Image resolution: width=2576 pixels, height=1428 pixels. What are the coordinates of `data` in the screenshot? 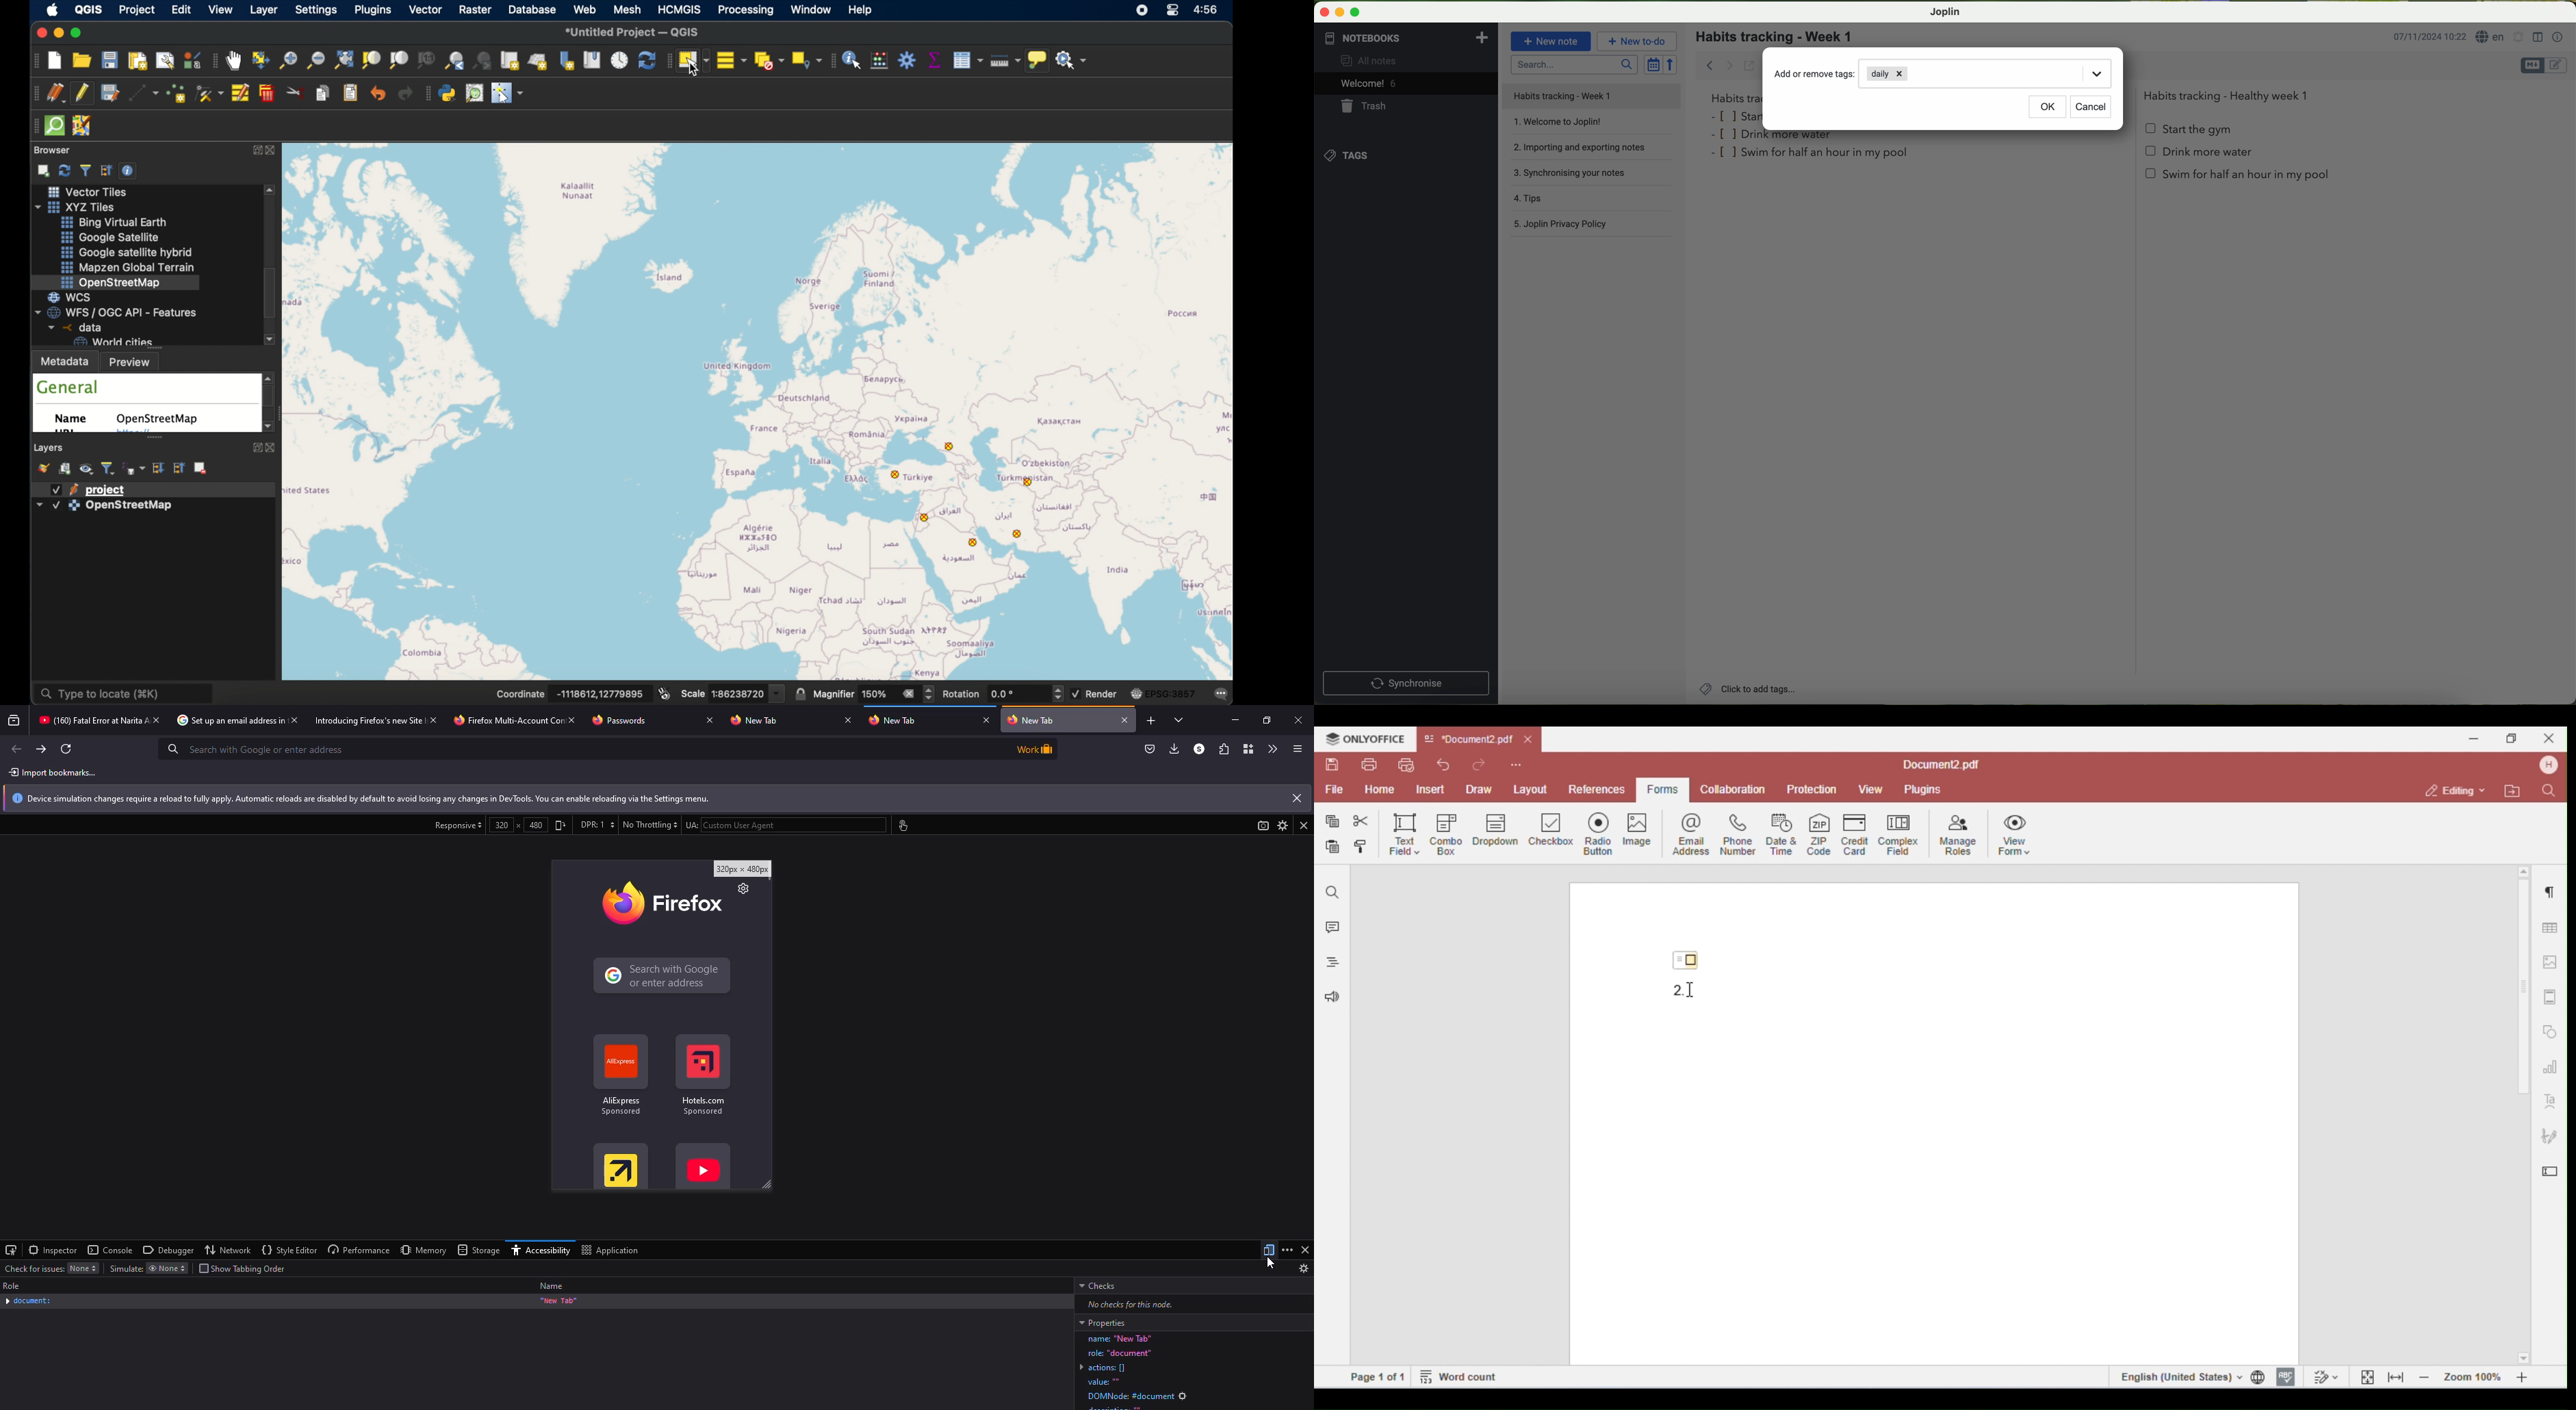 It's located at (72, 327).